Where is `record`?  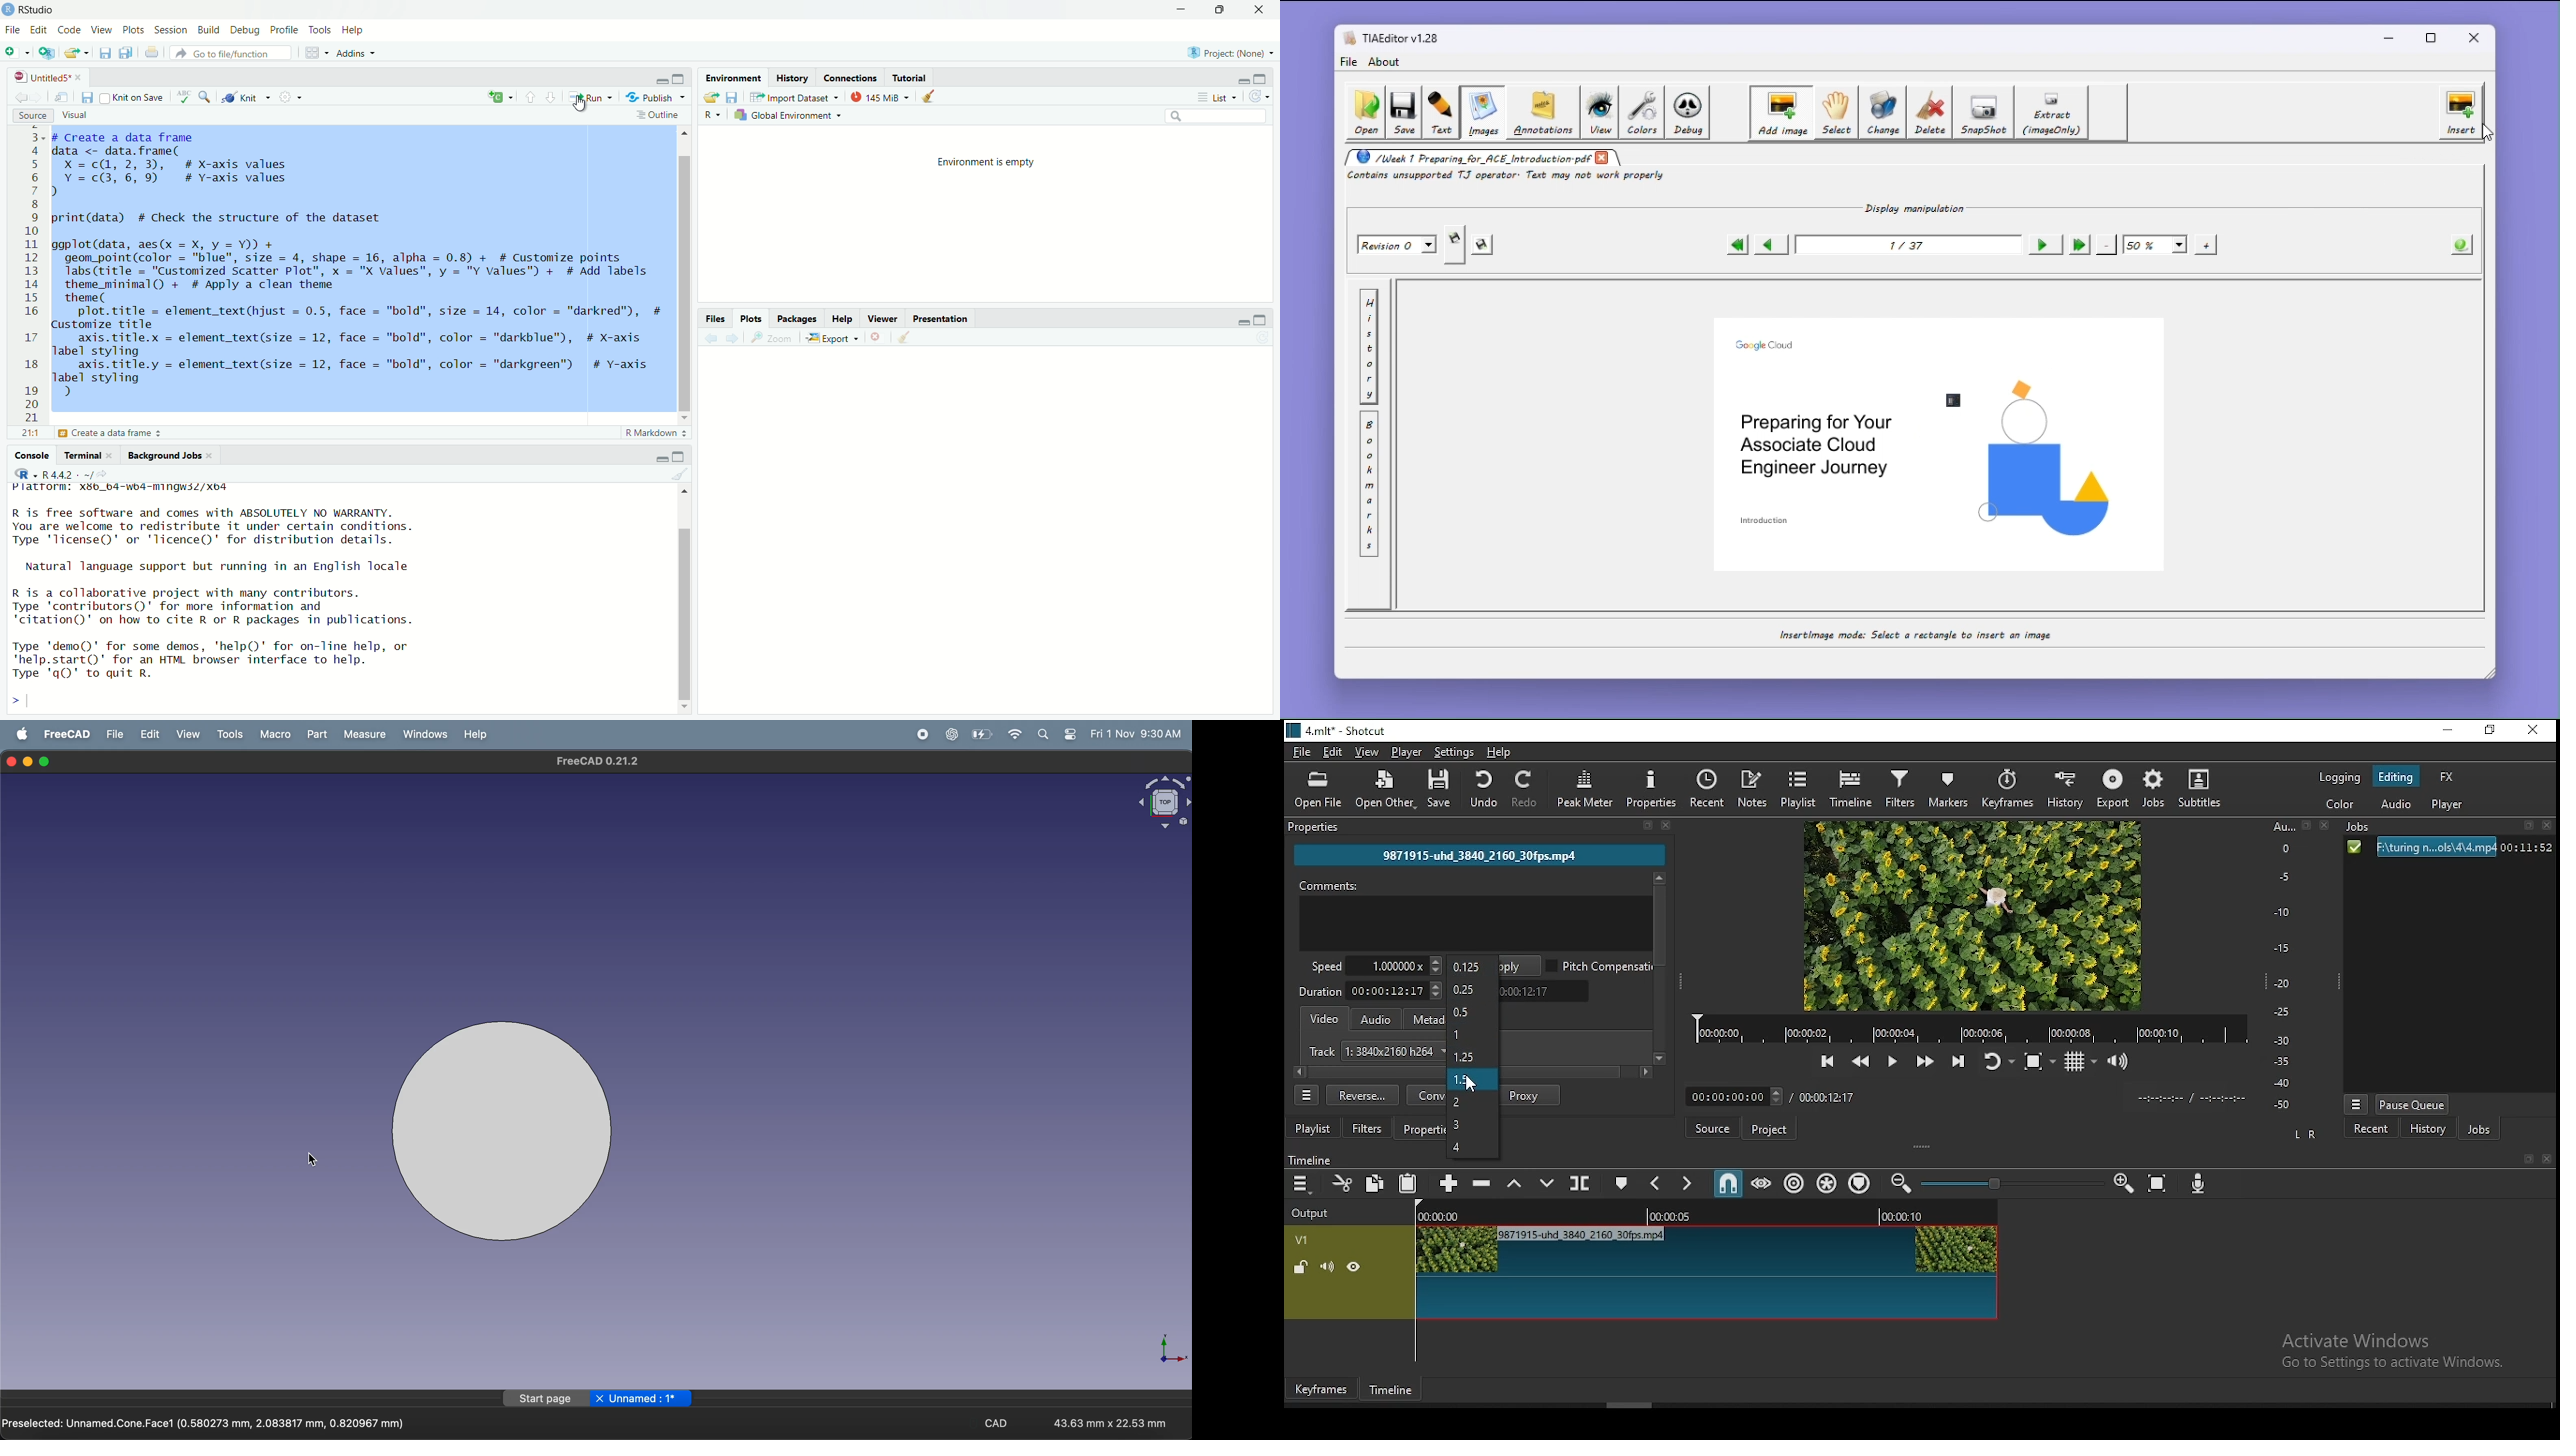
record is located at coordinates (920, 734).